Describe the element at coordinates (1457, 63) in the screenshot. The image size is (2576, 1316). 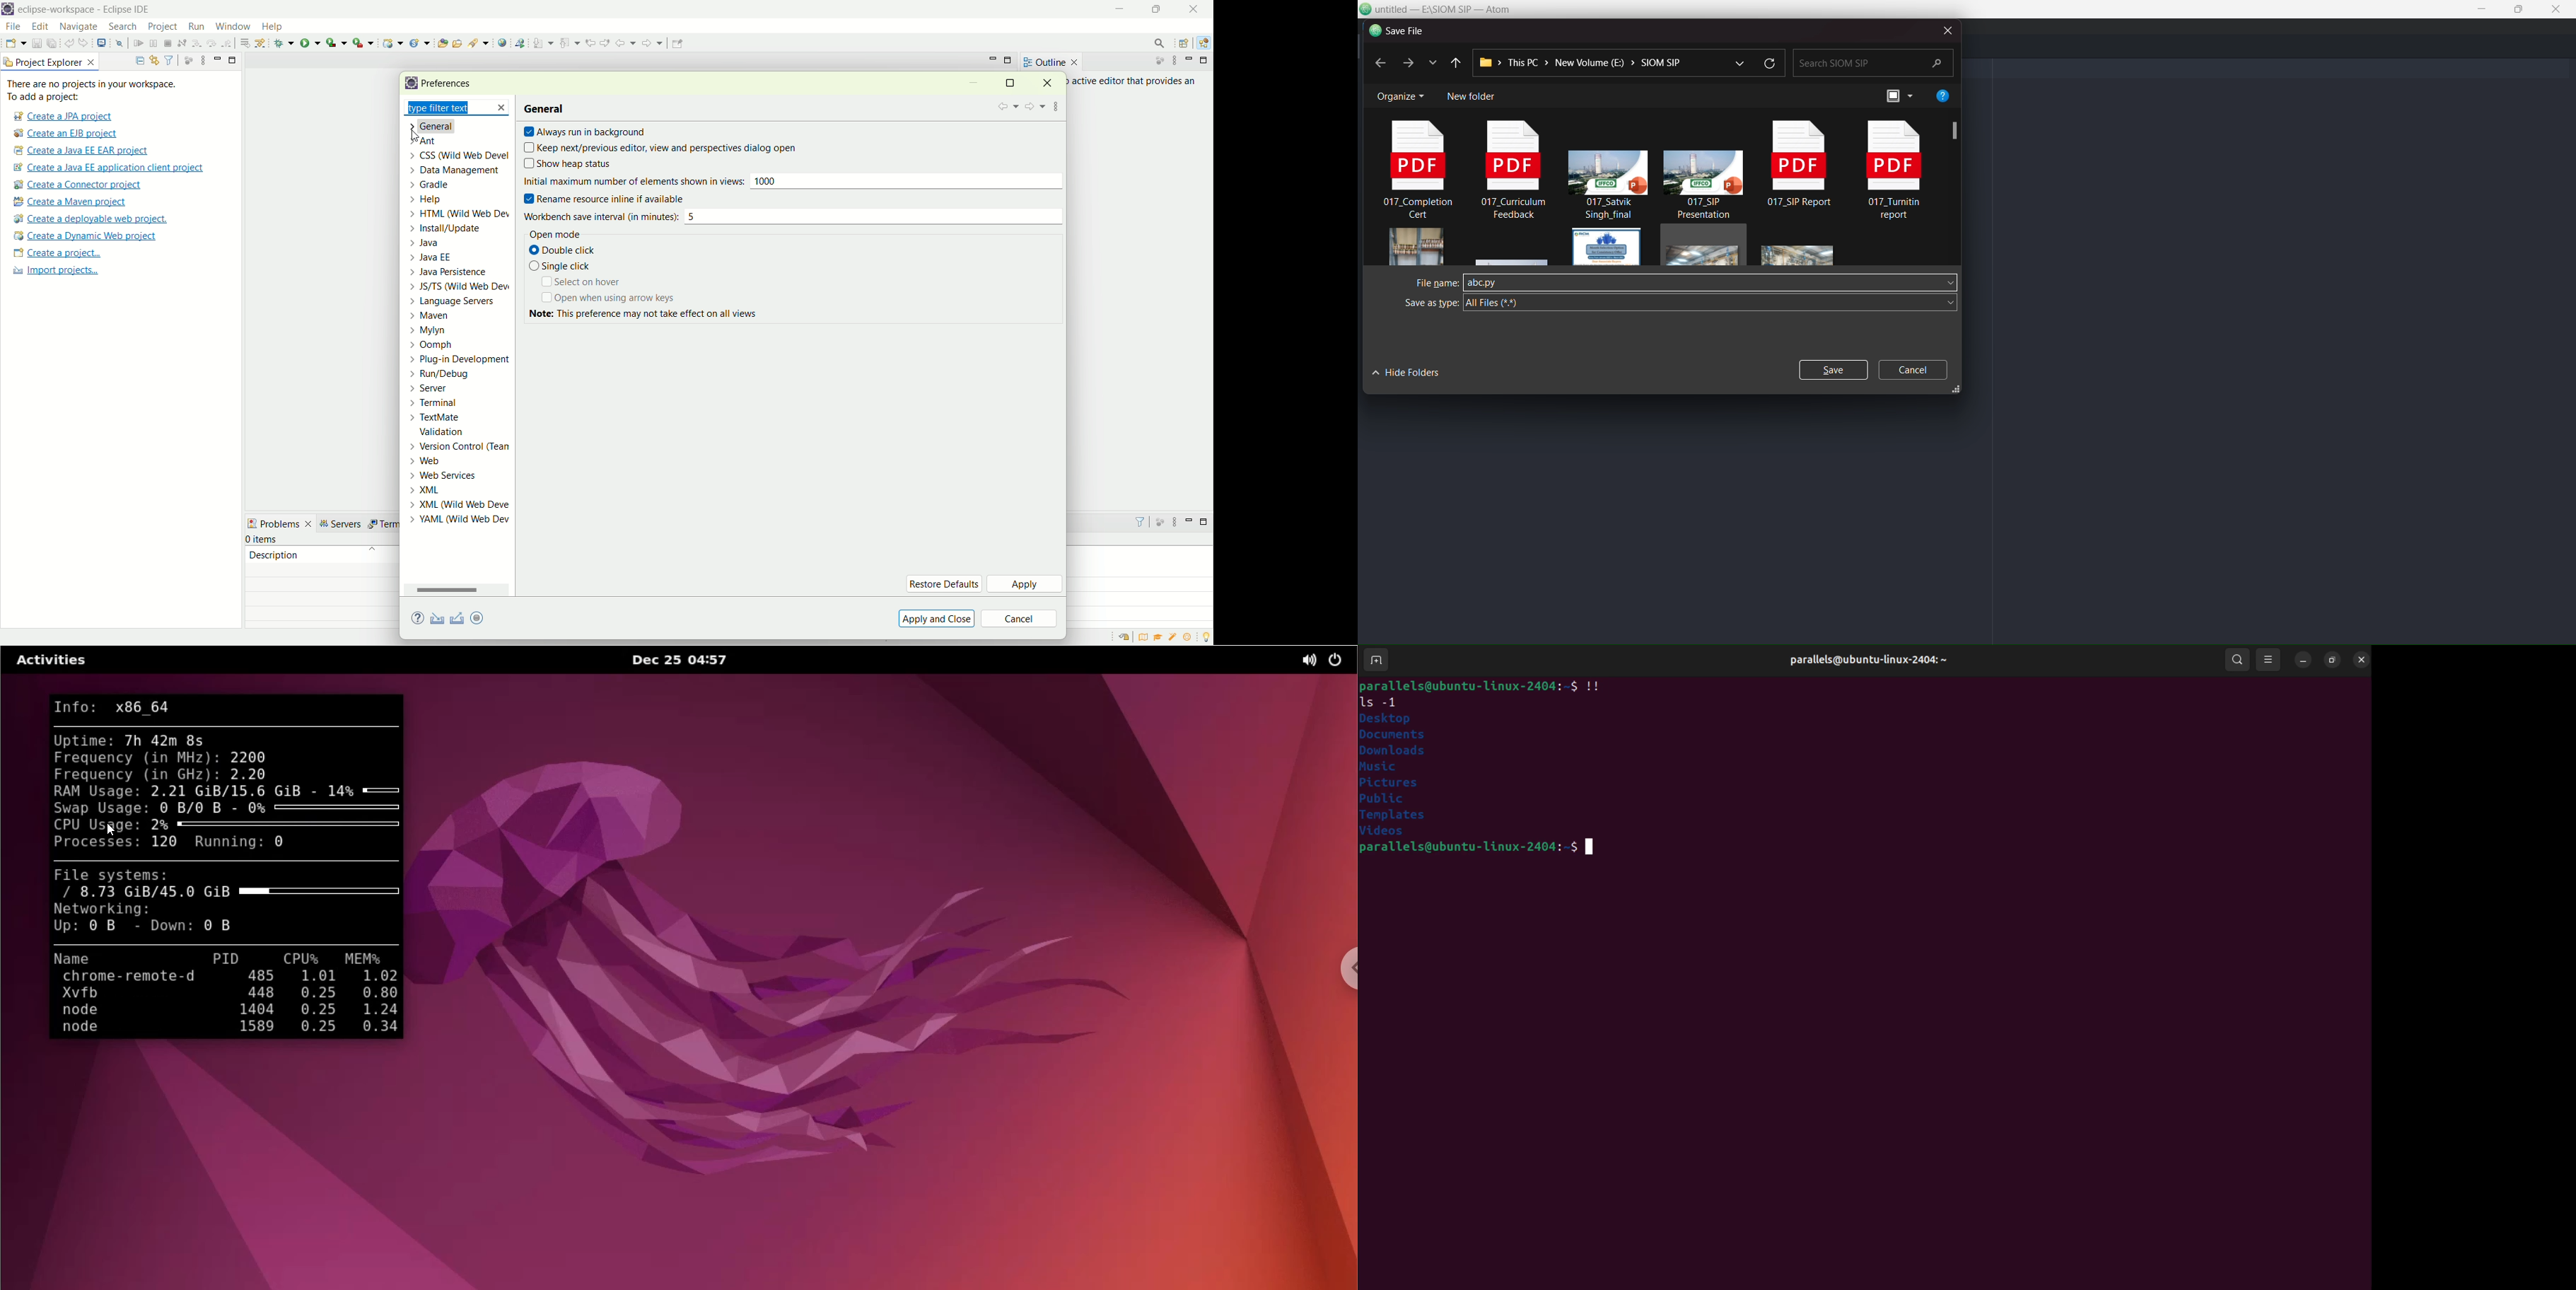
I see `previous` at that location.